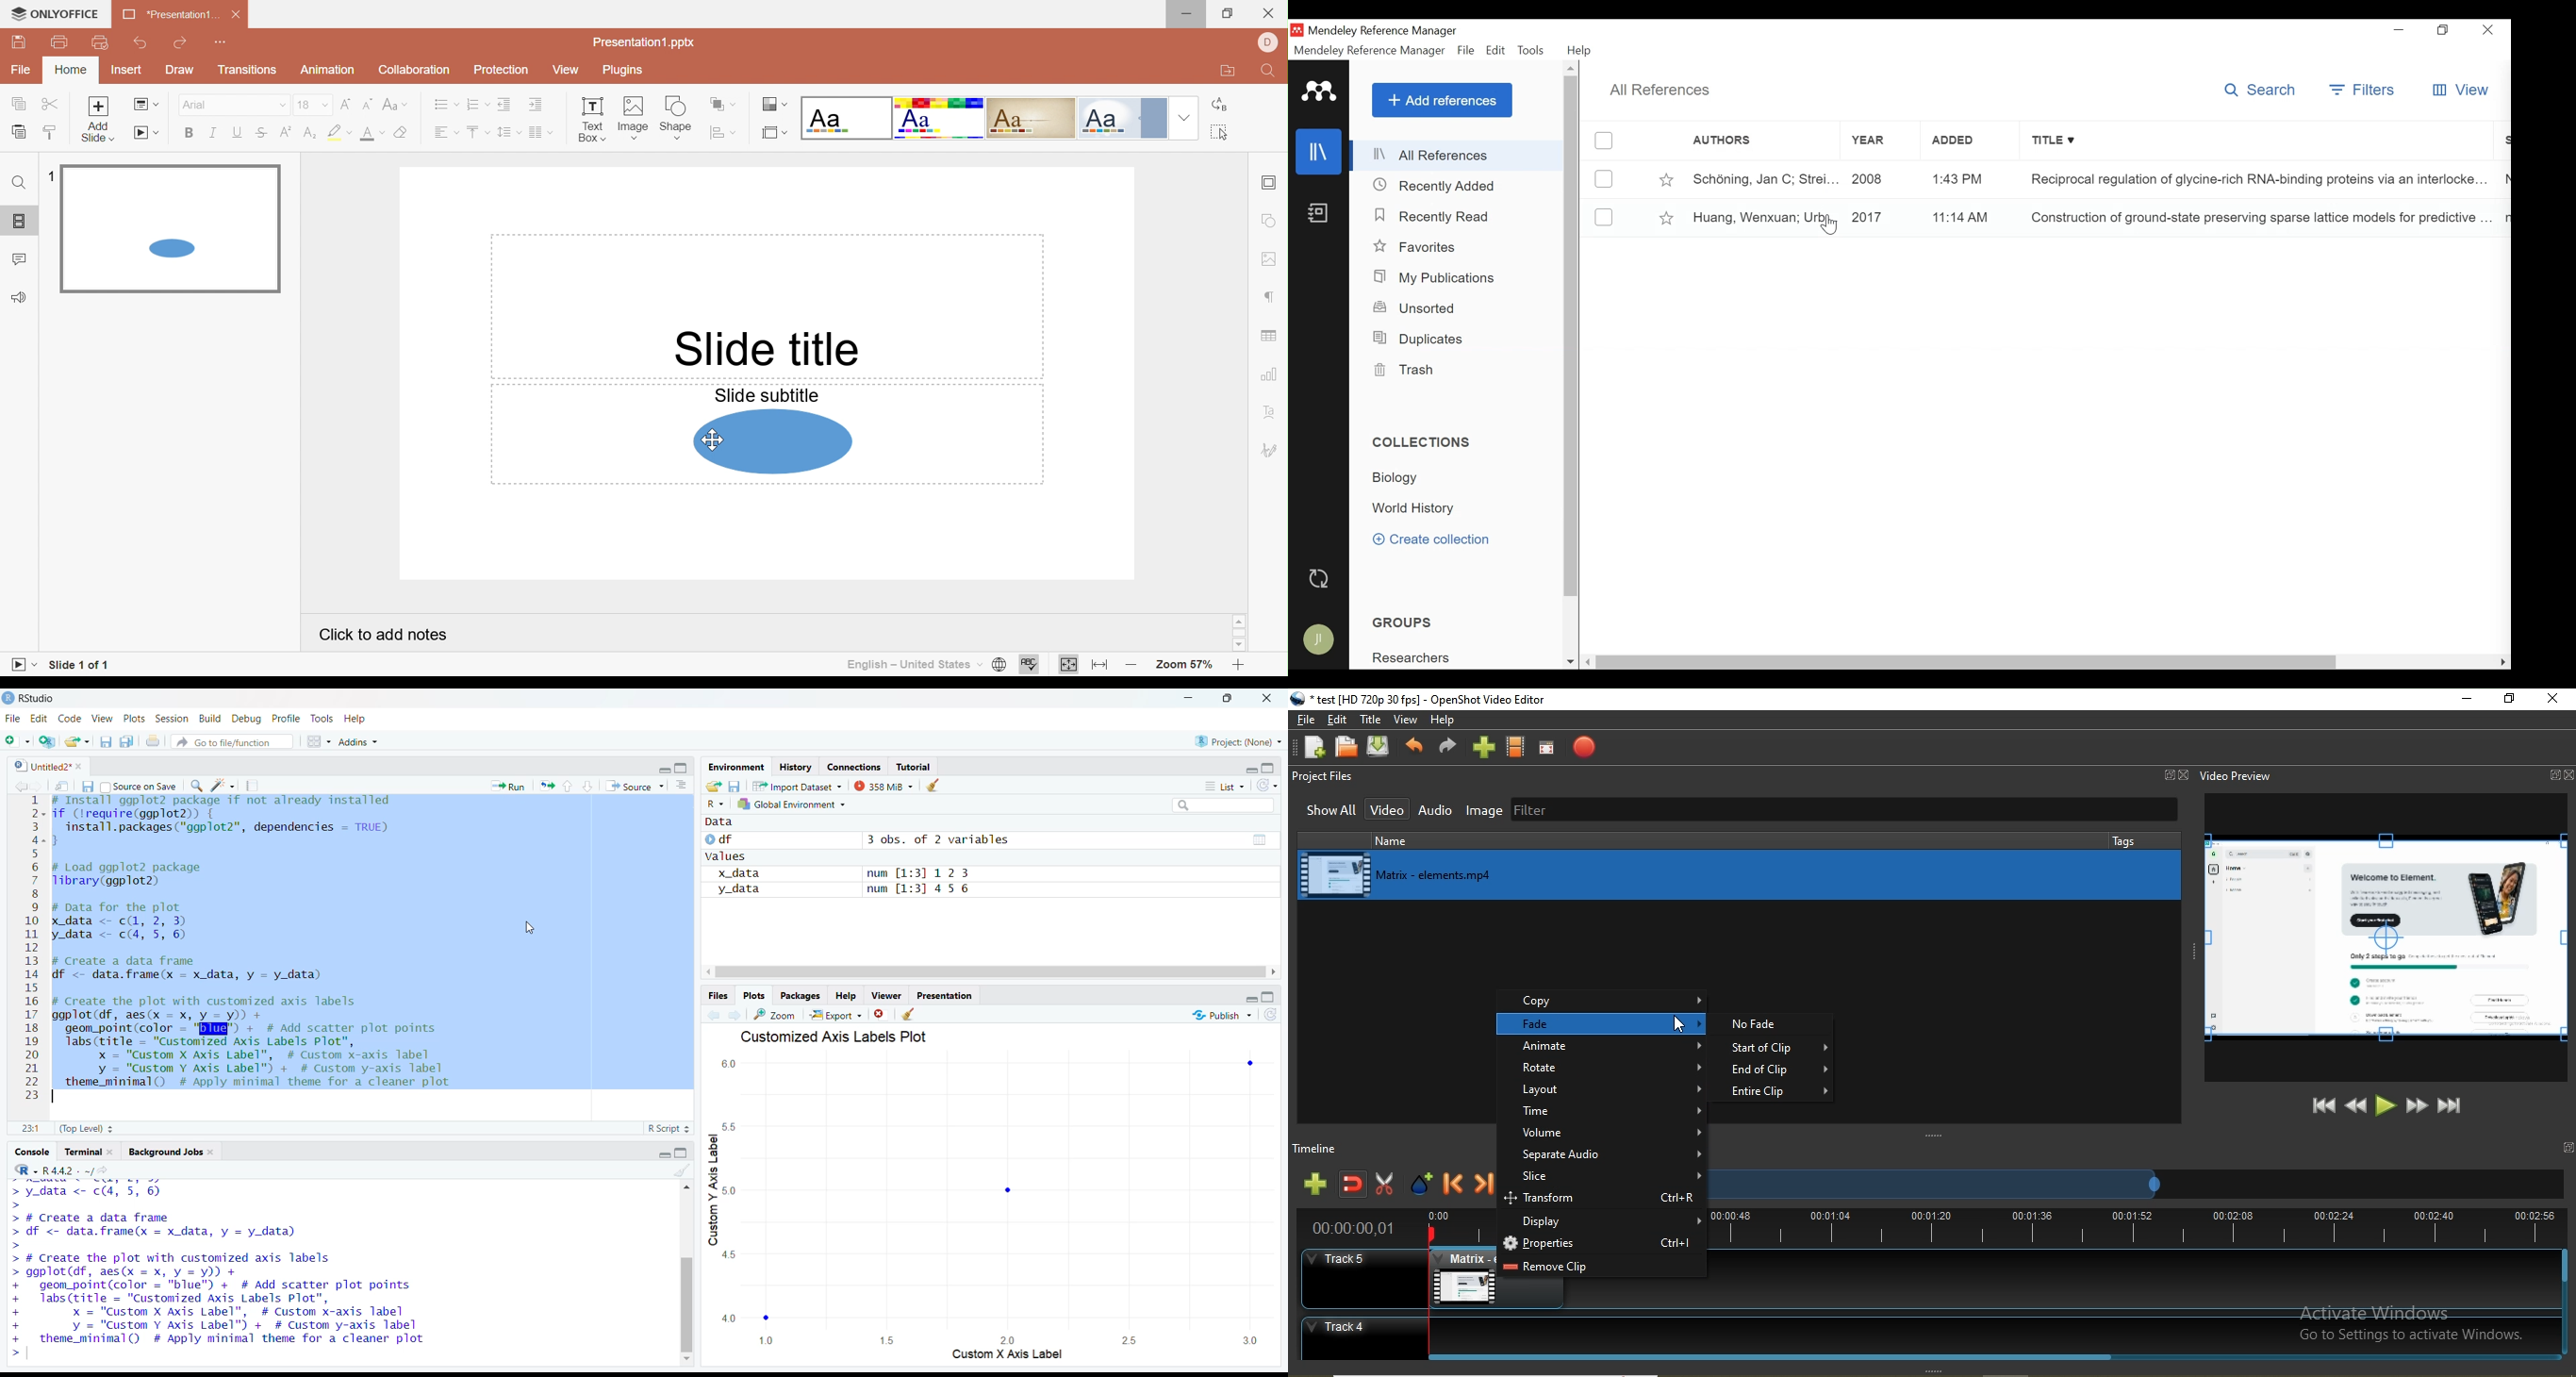 The height and width of the screenshot is (1400, 2576). What do you see at coordinates (1417, 339) in the screenshot?
I see `Duplicates` at bounding box center [1417, 339].